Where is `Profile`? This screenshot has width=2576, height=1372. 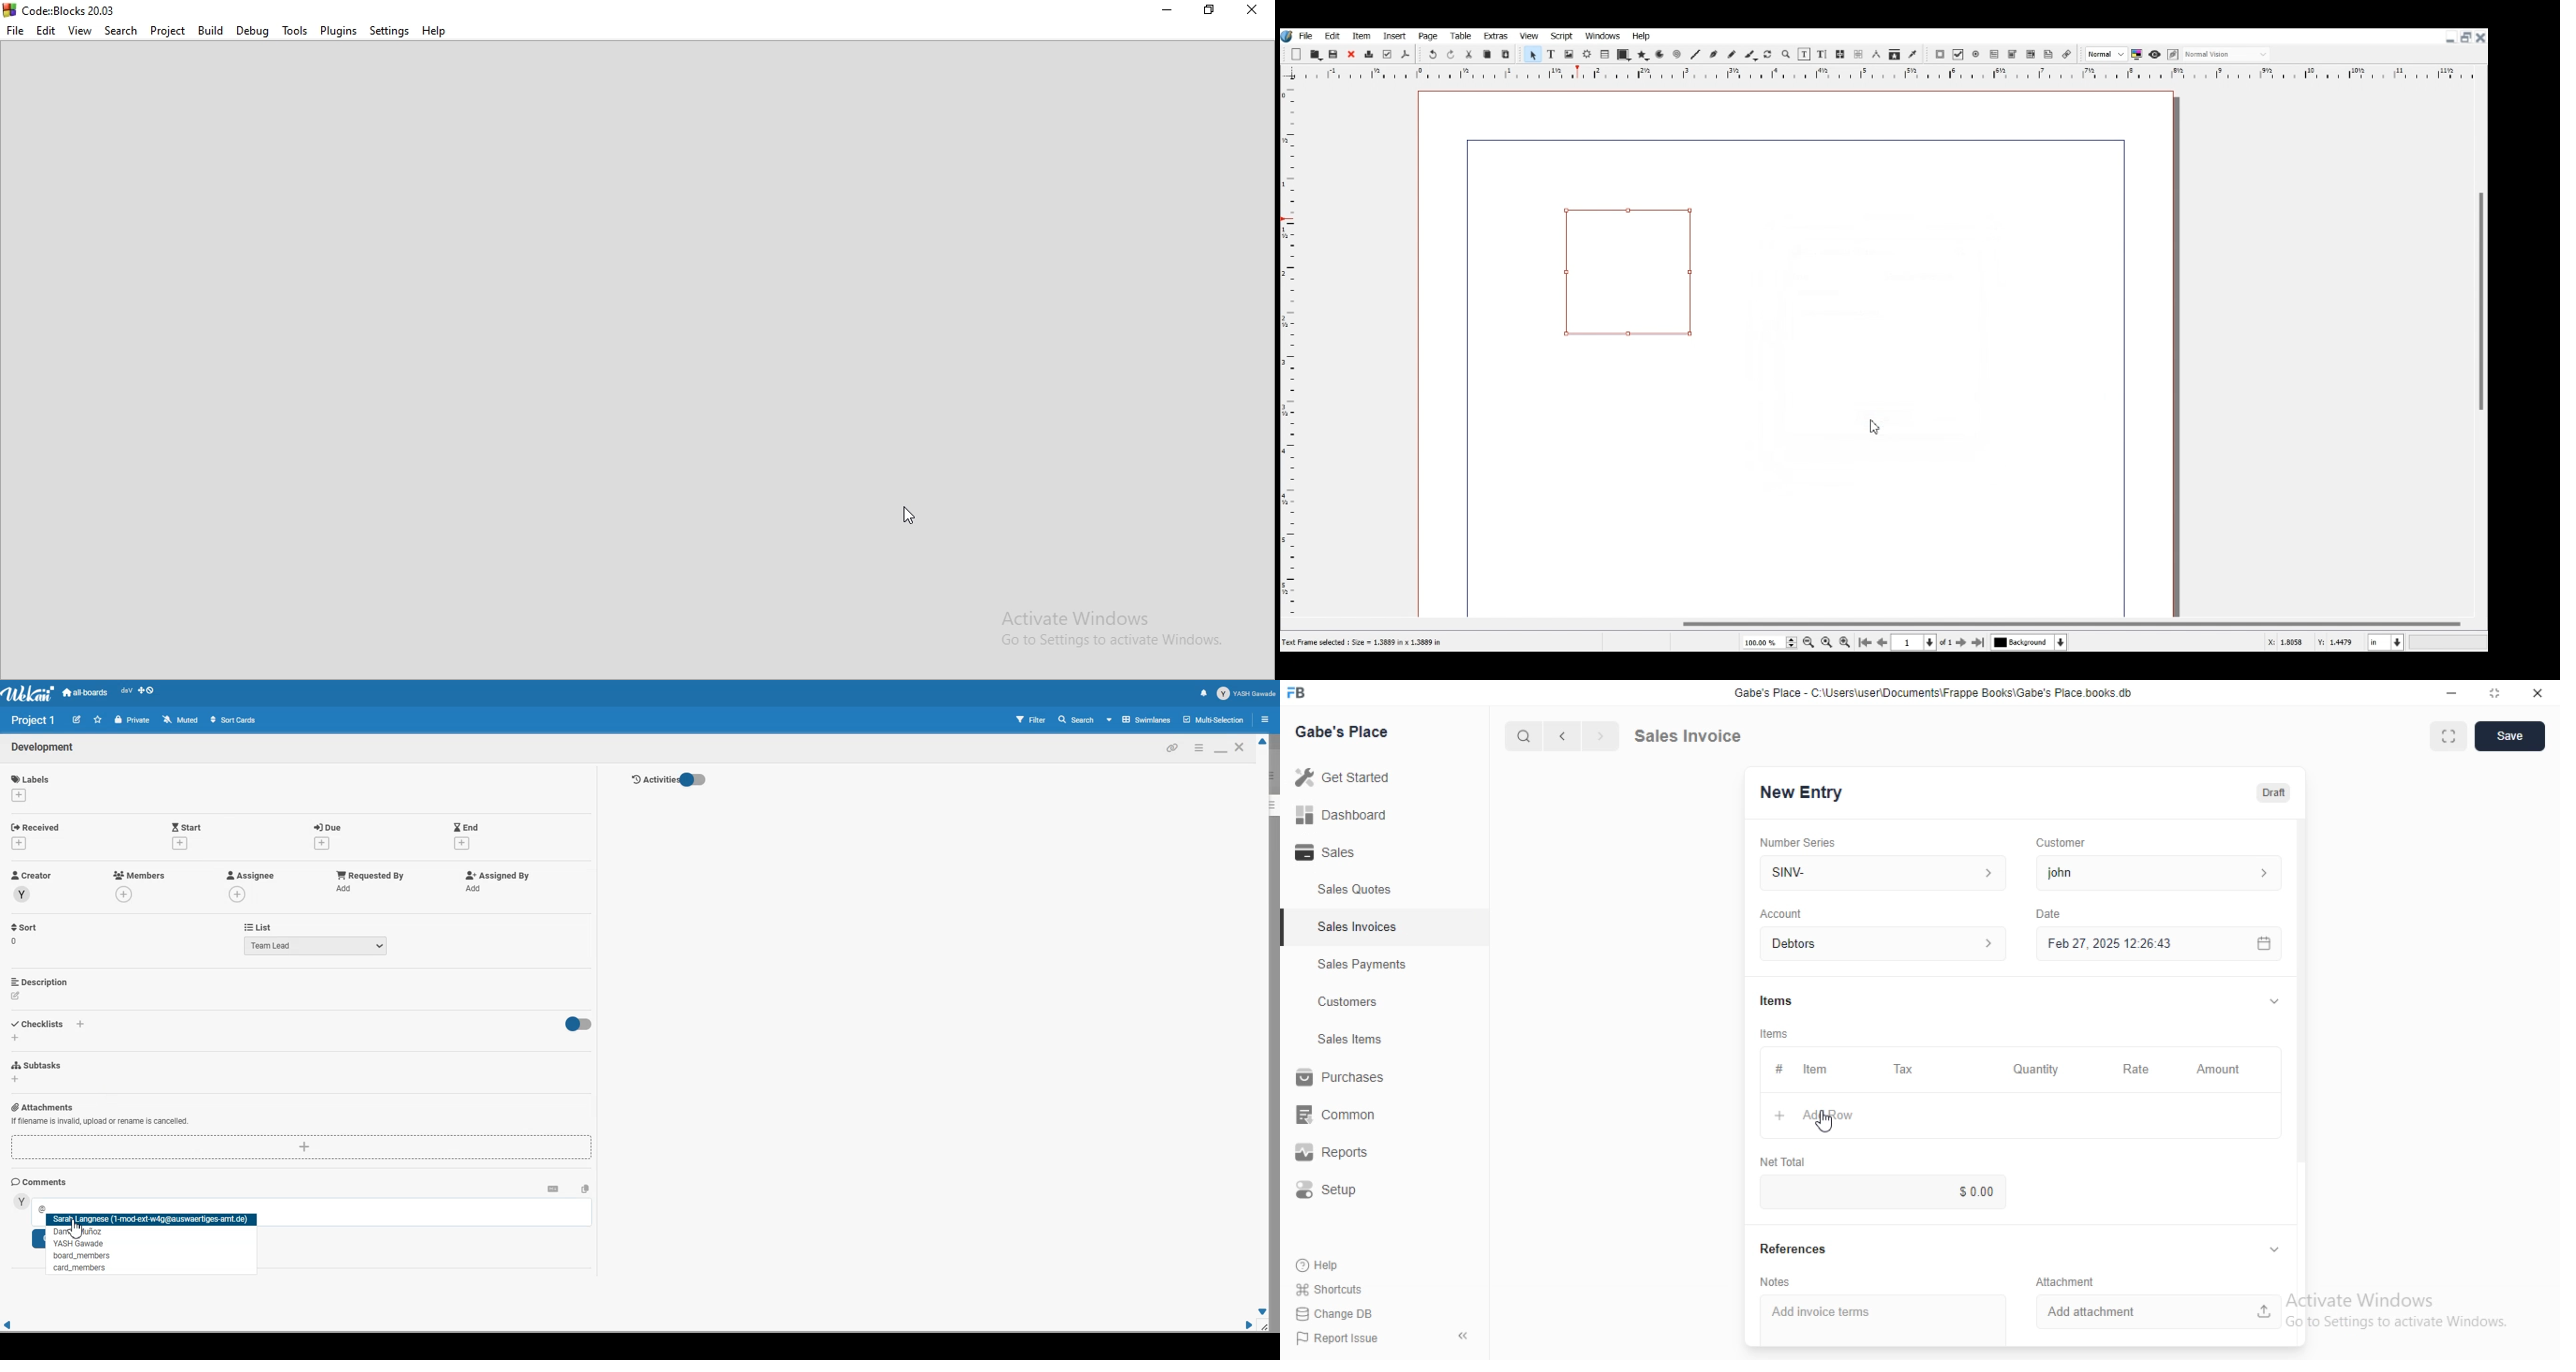 Profile is located at coordinates (1247, 693).